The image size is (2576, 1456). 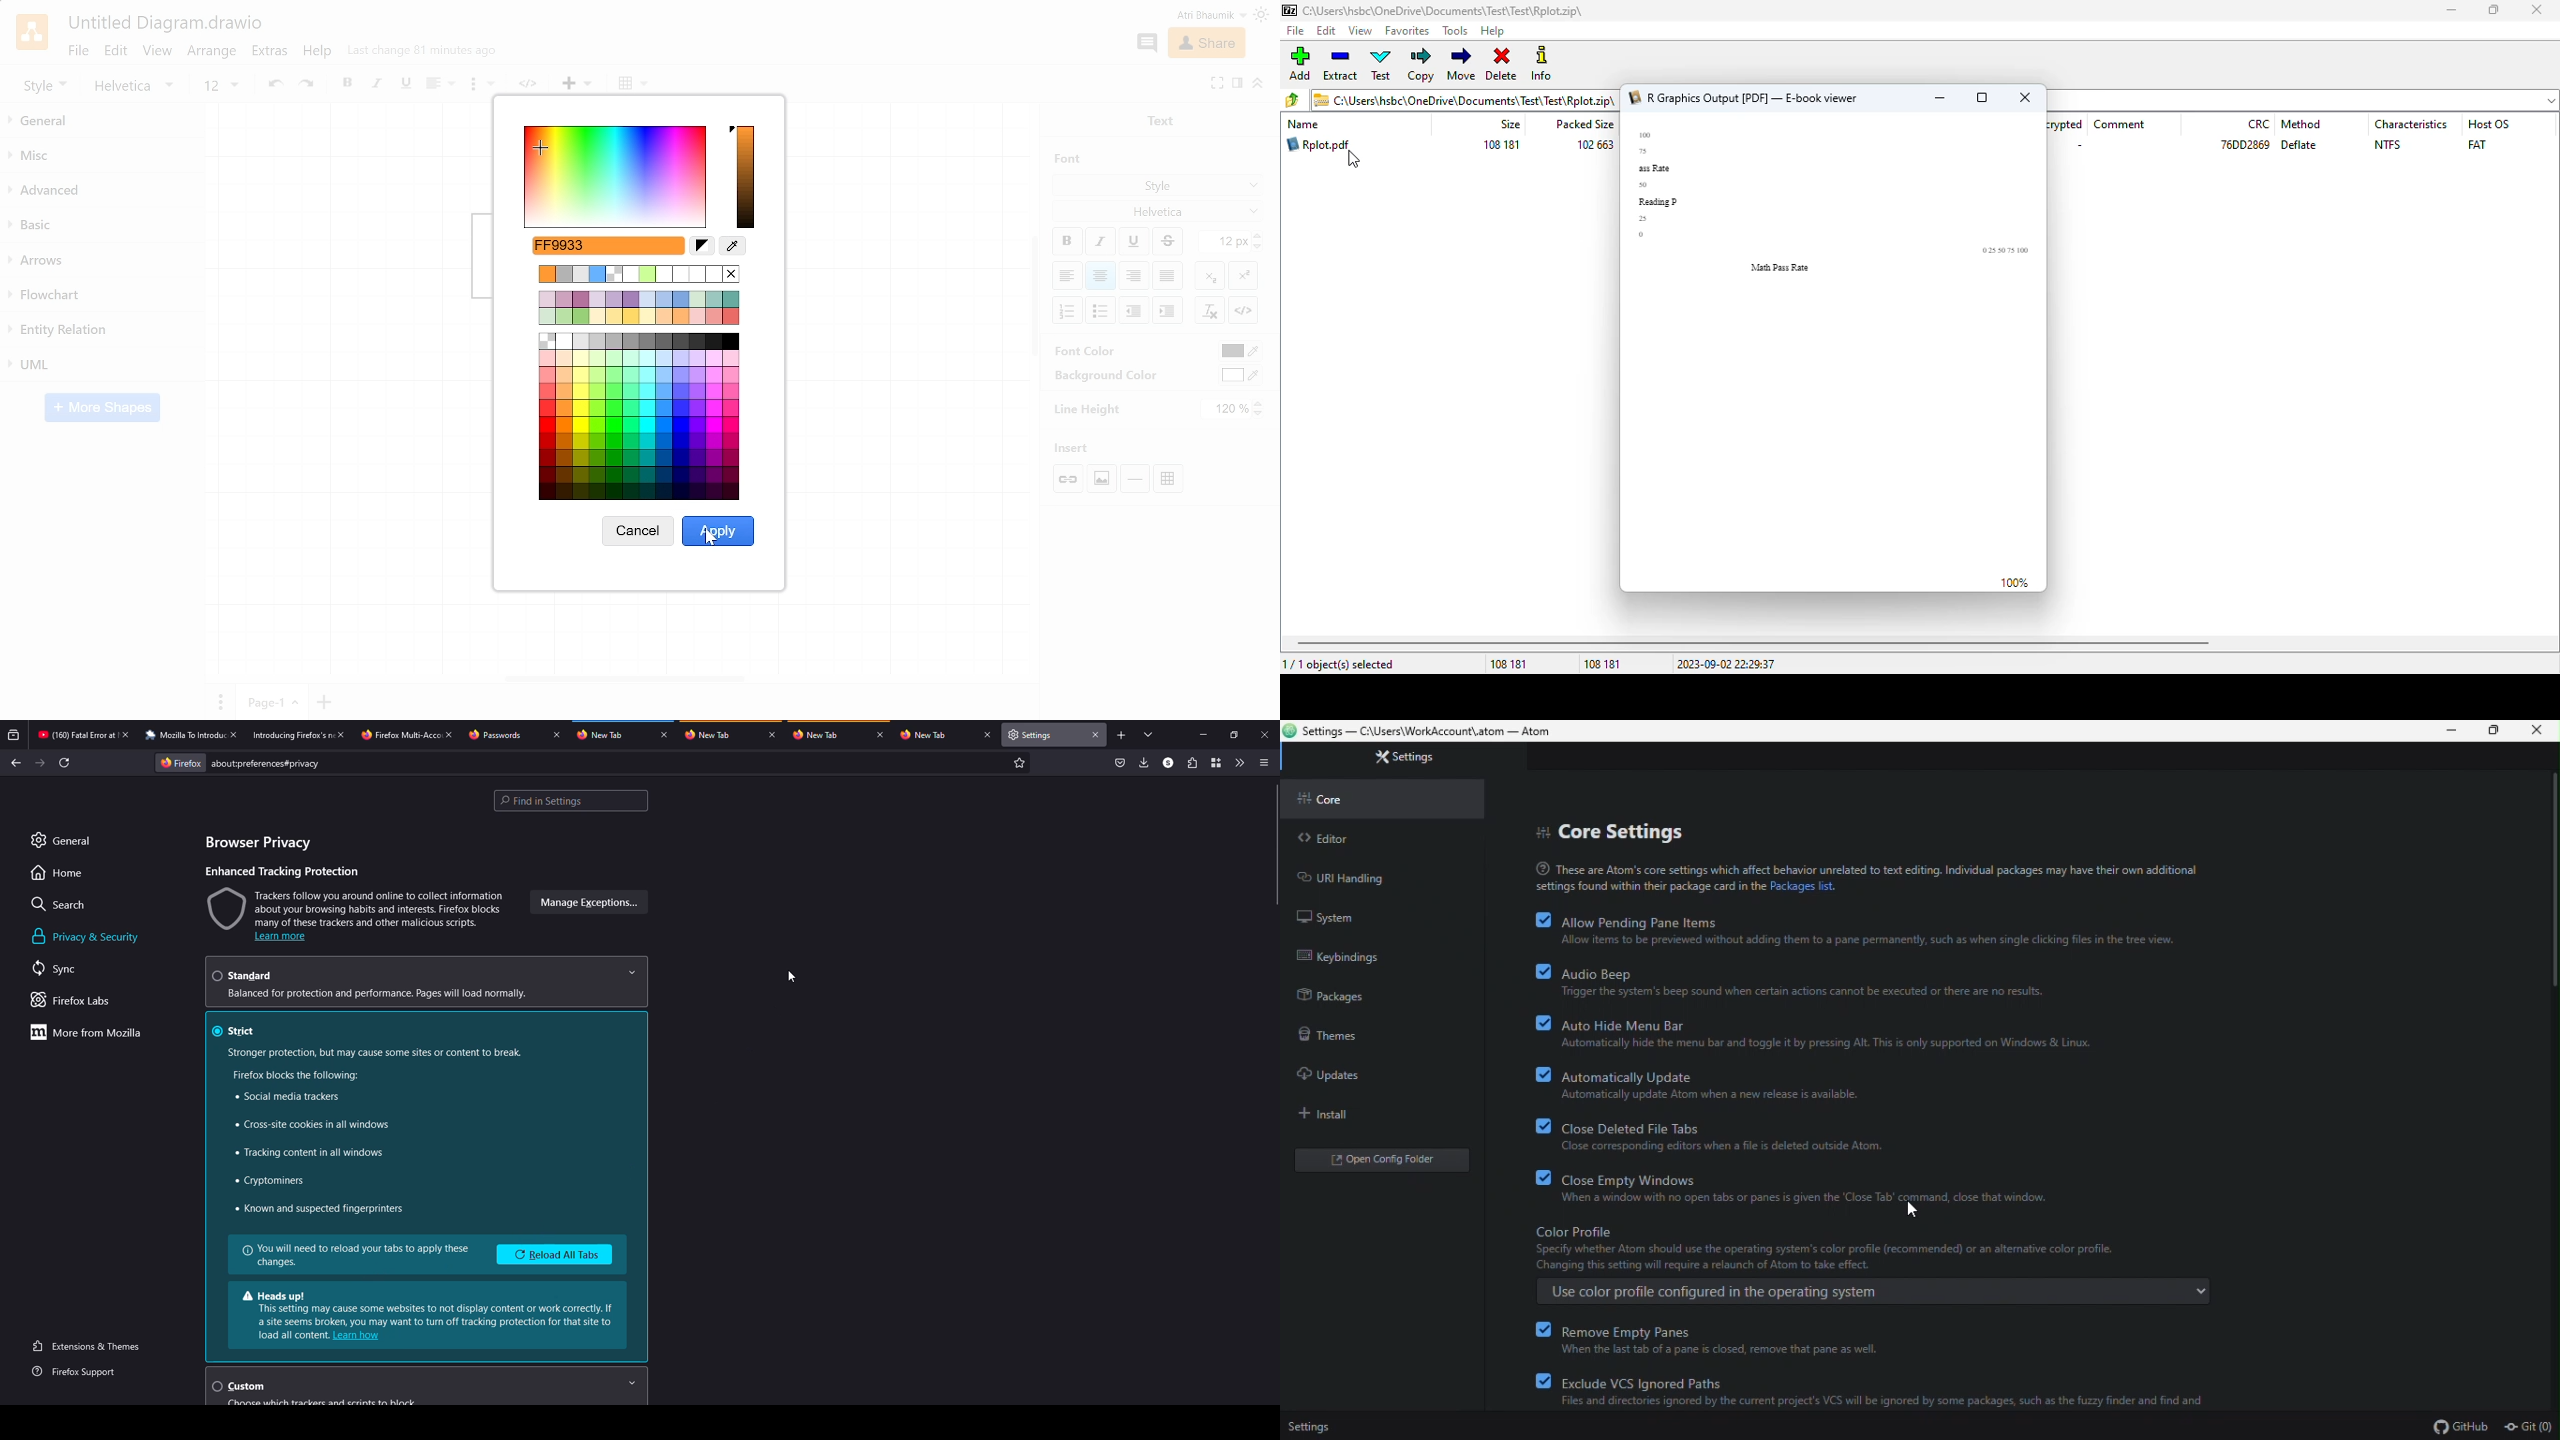 What do you see at coordinates (1263, 763) in the screenshot?
I see `menu` at bounding box center [1263, 763].